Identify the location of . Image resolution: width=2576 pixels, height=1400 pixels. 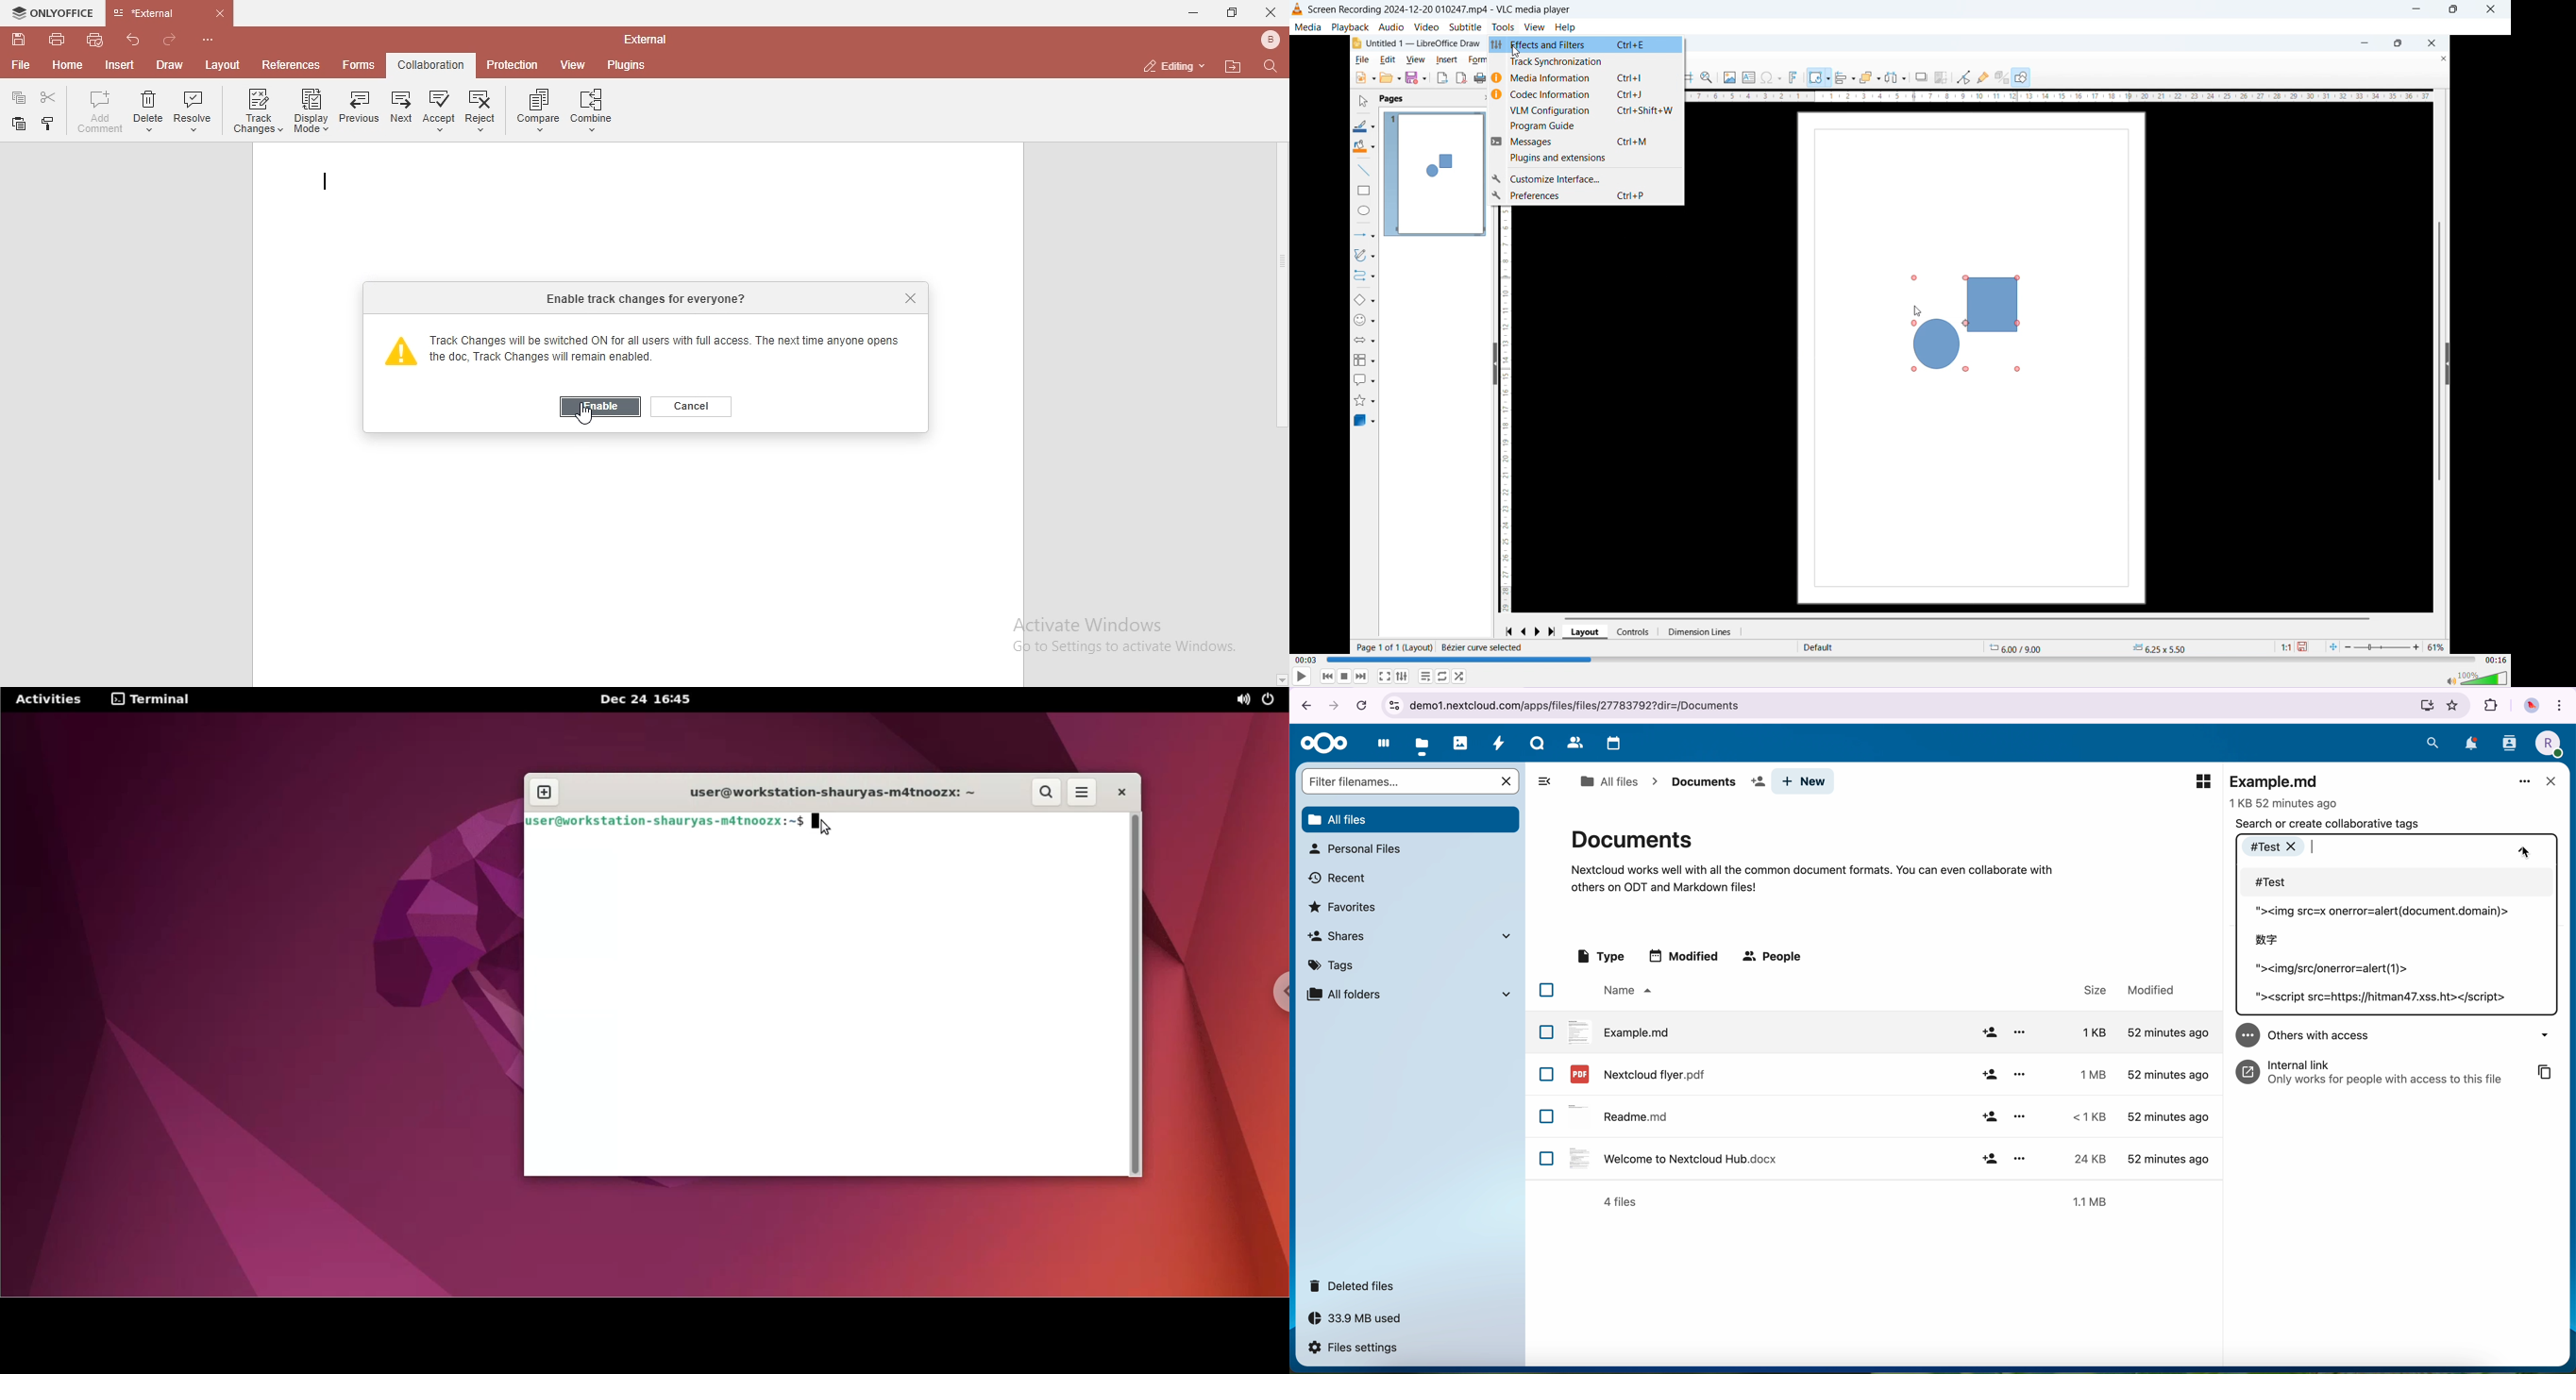
(437, 110).